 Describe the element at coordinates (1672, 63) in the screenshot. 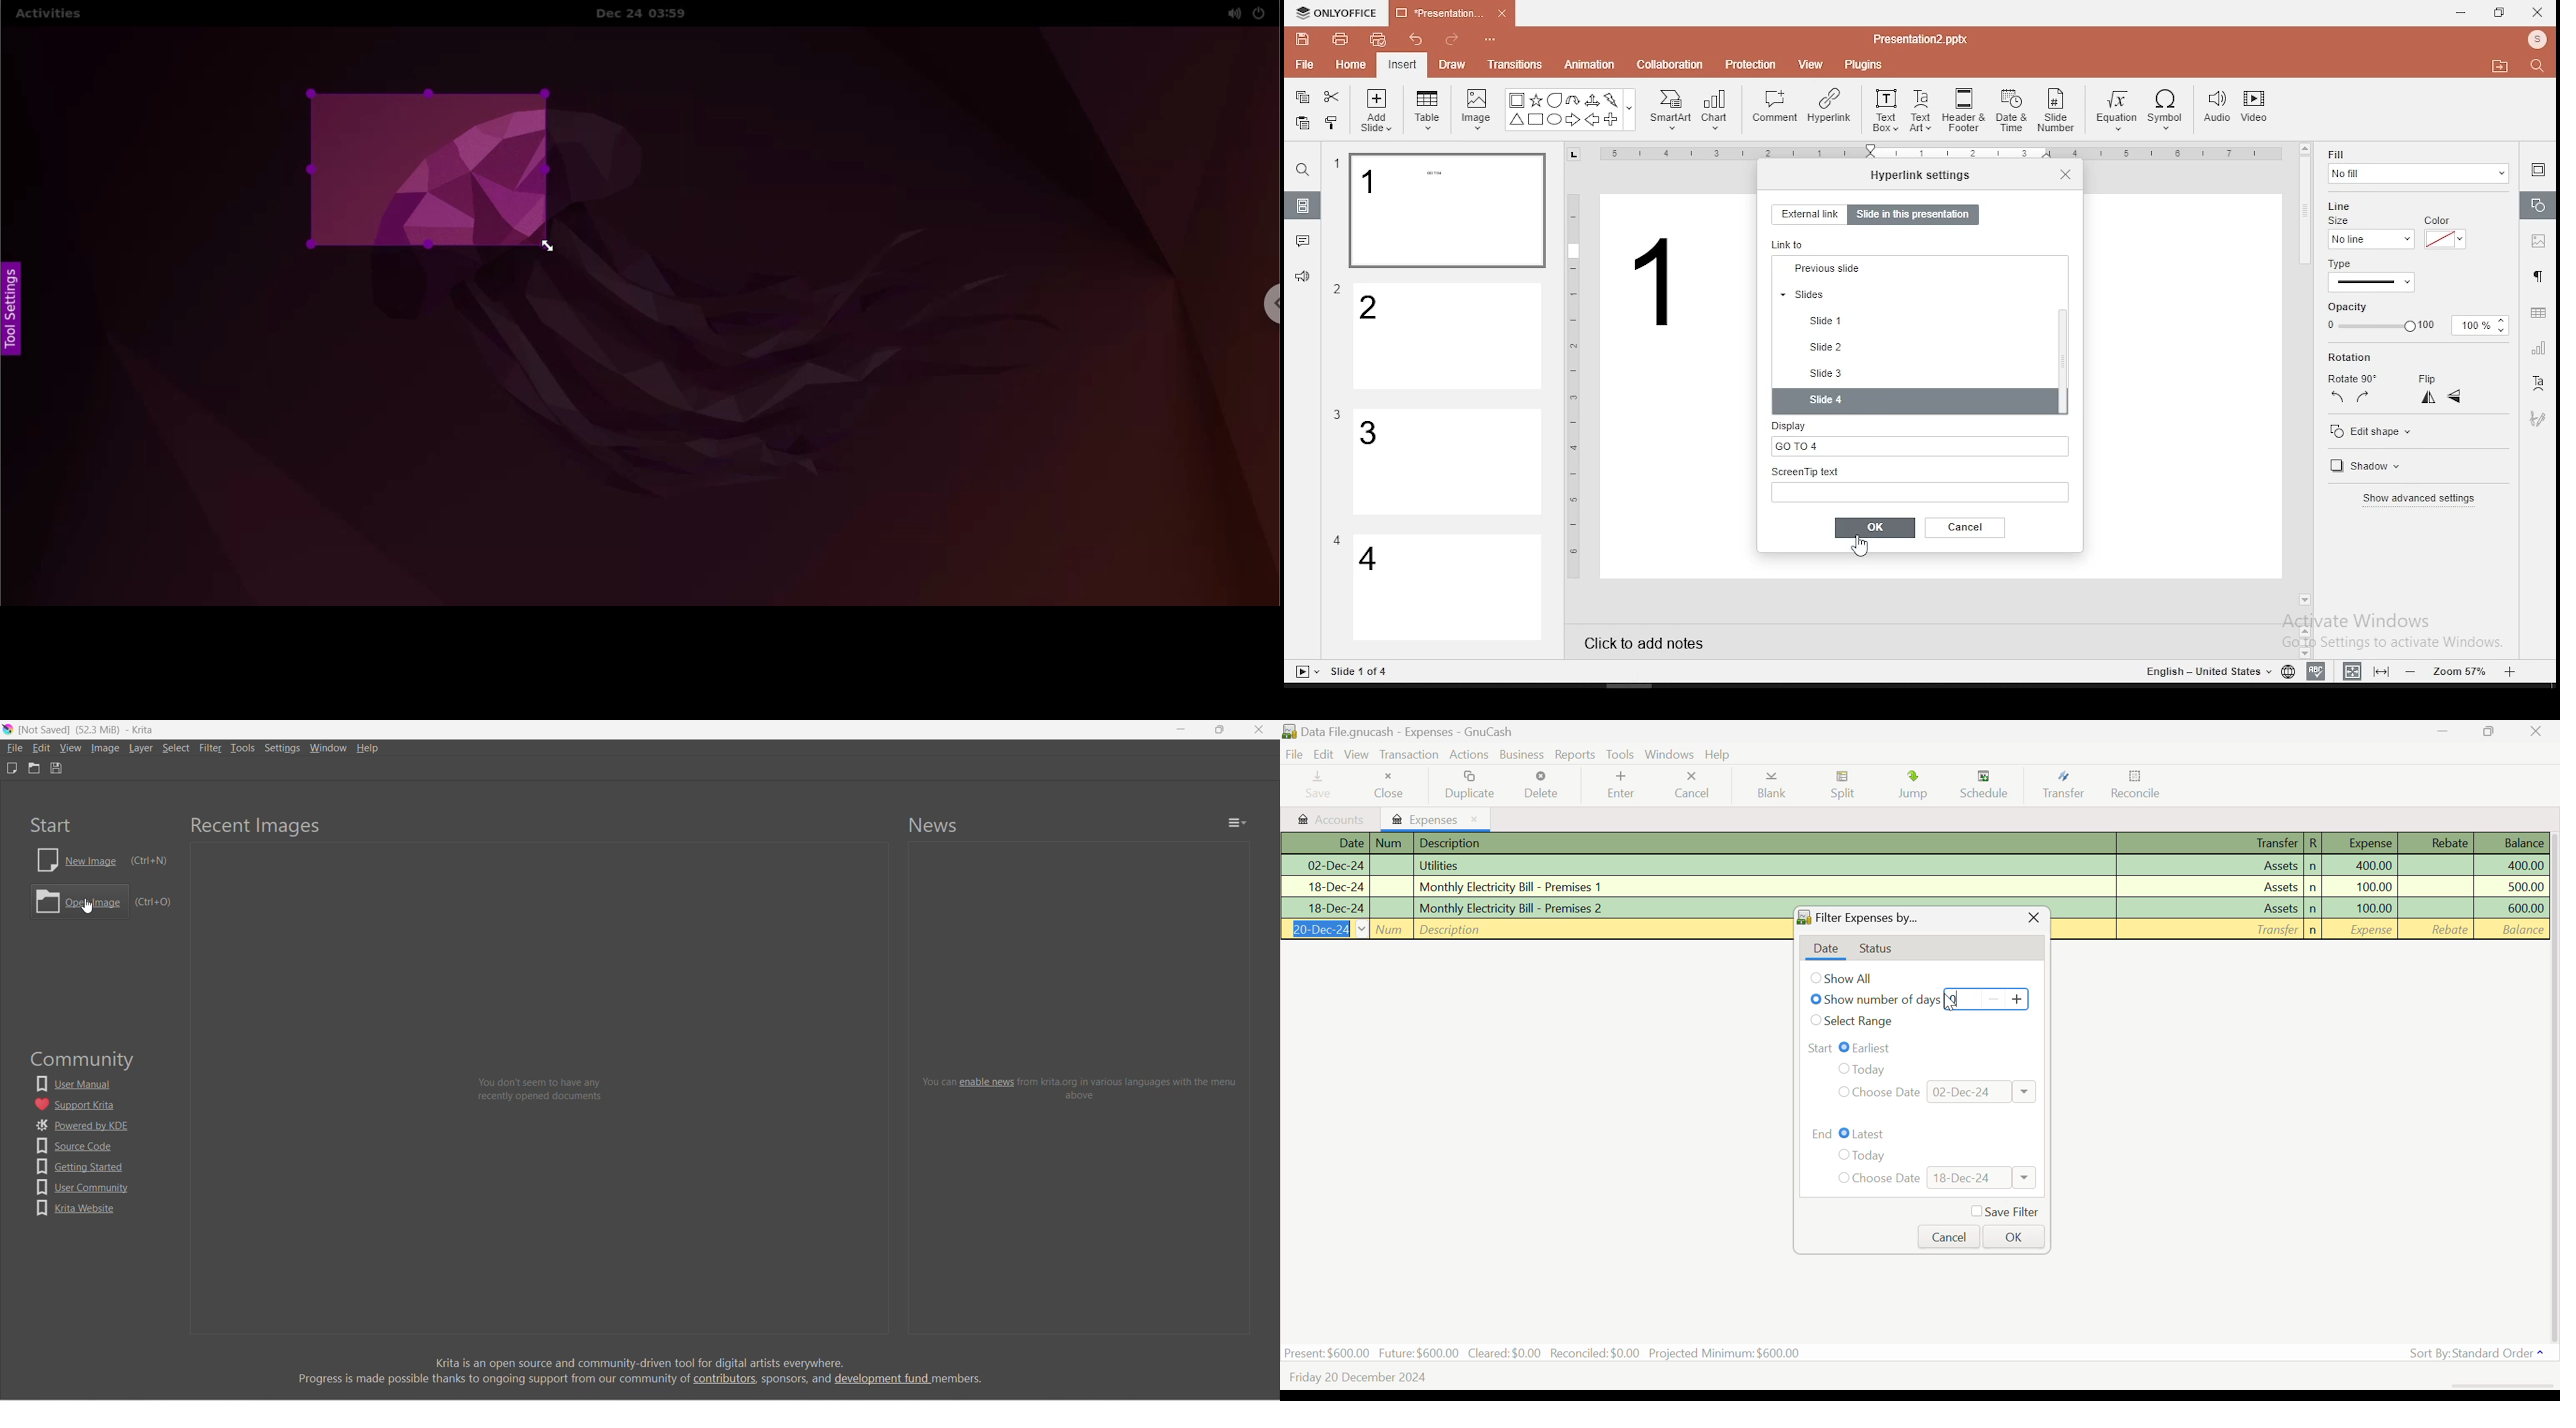

I see `collaboration` at that location.